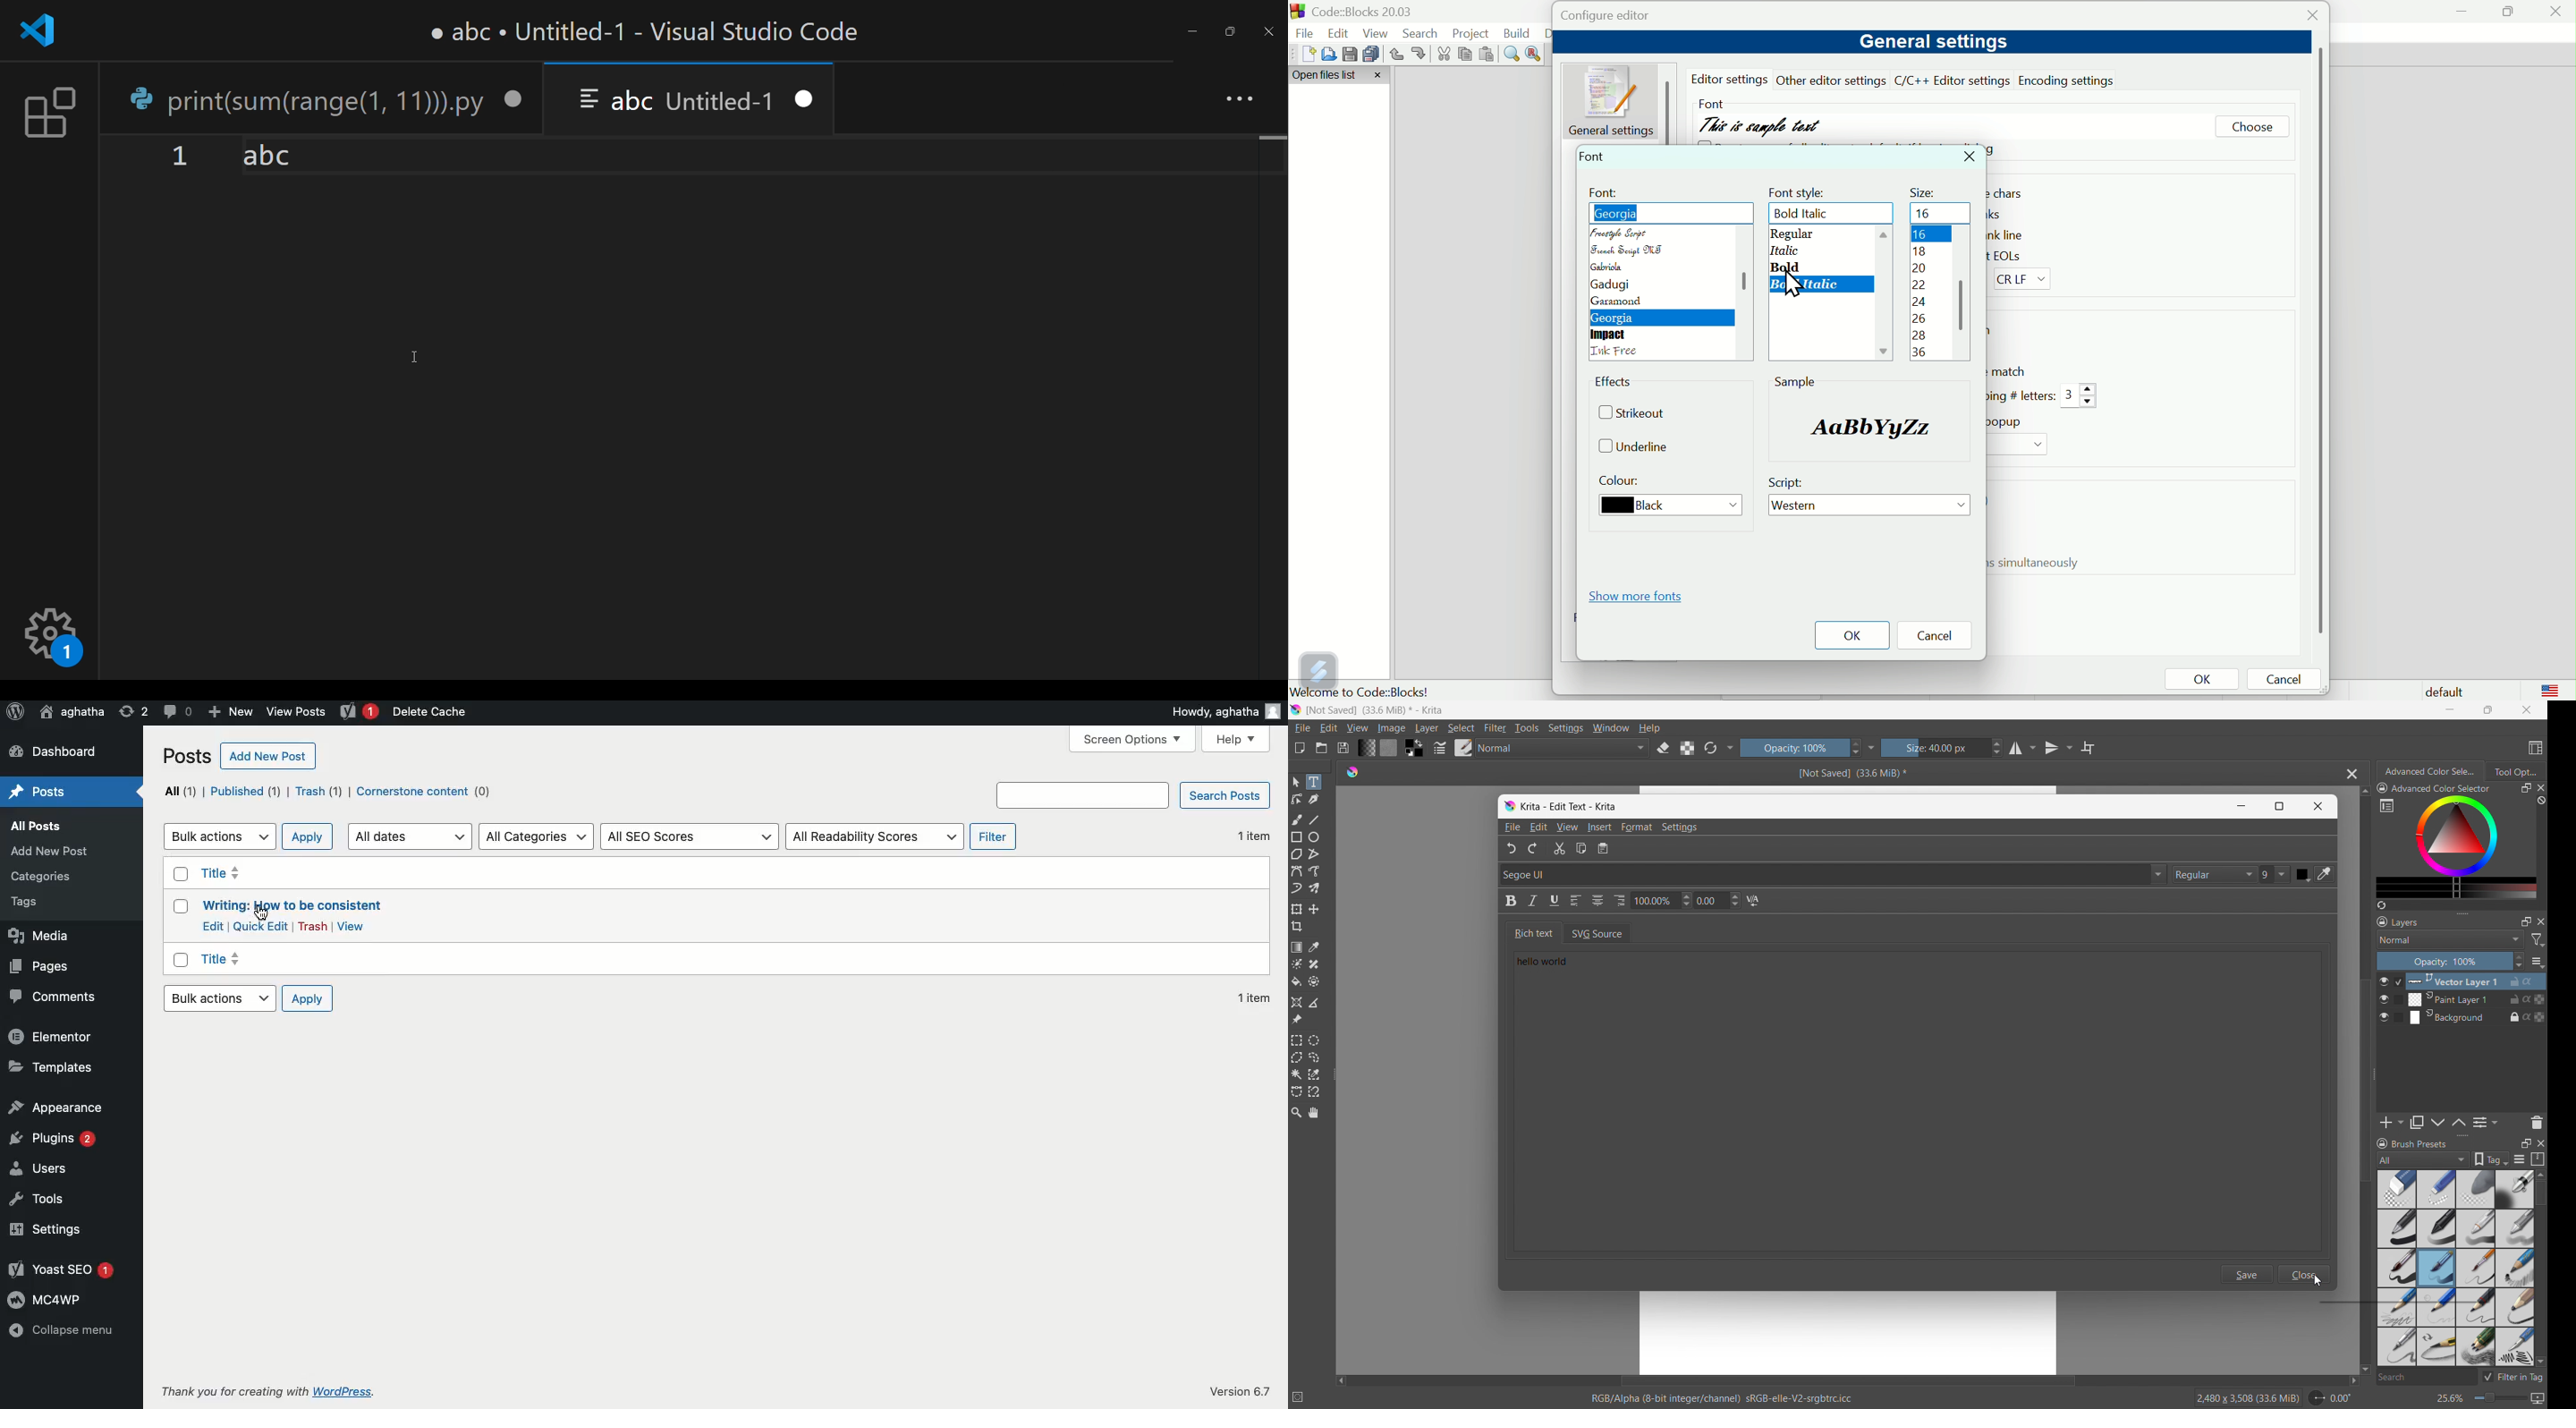  Describe the element at coordinates (2538, 1159) in the screenshot. I see `storage resource` at that location.